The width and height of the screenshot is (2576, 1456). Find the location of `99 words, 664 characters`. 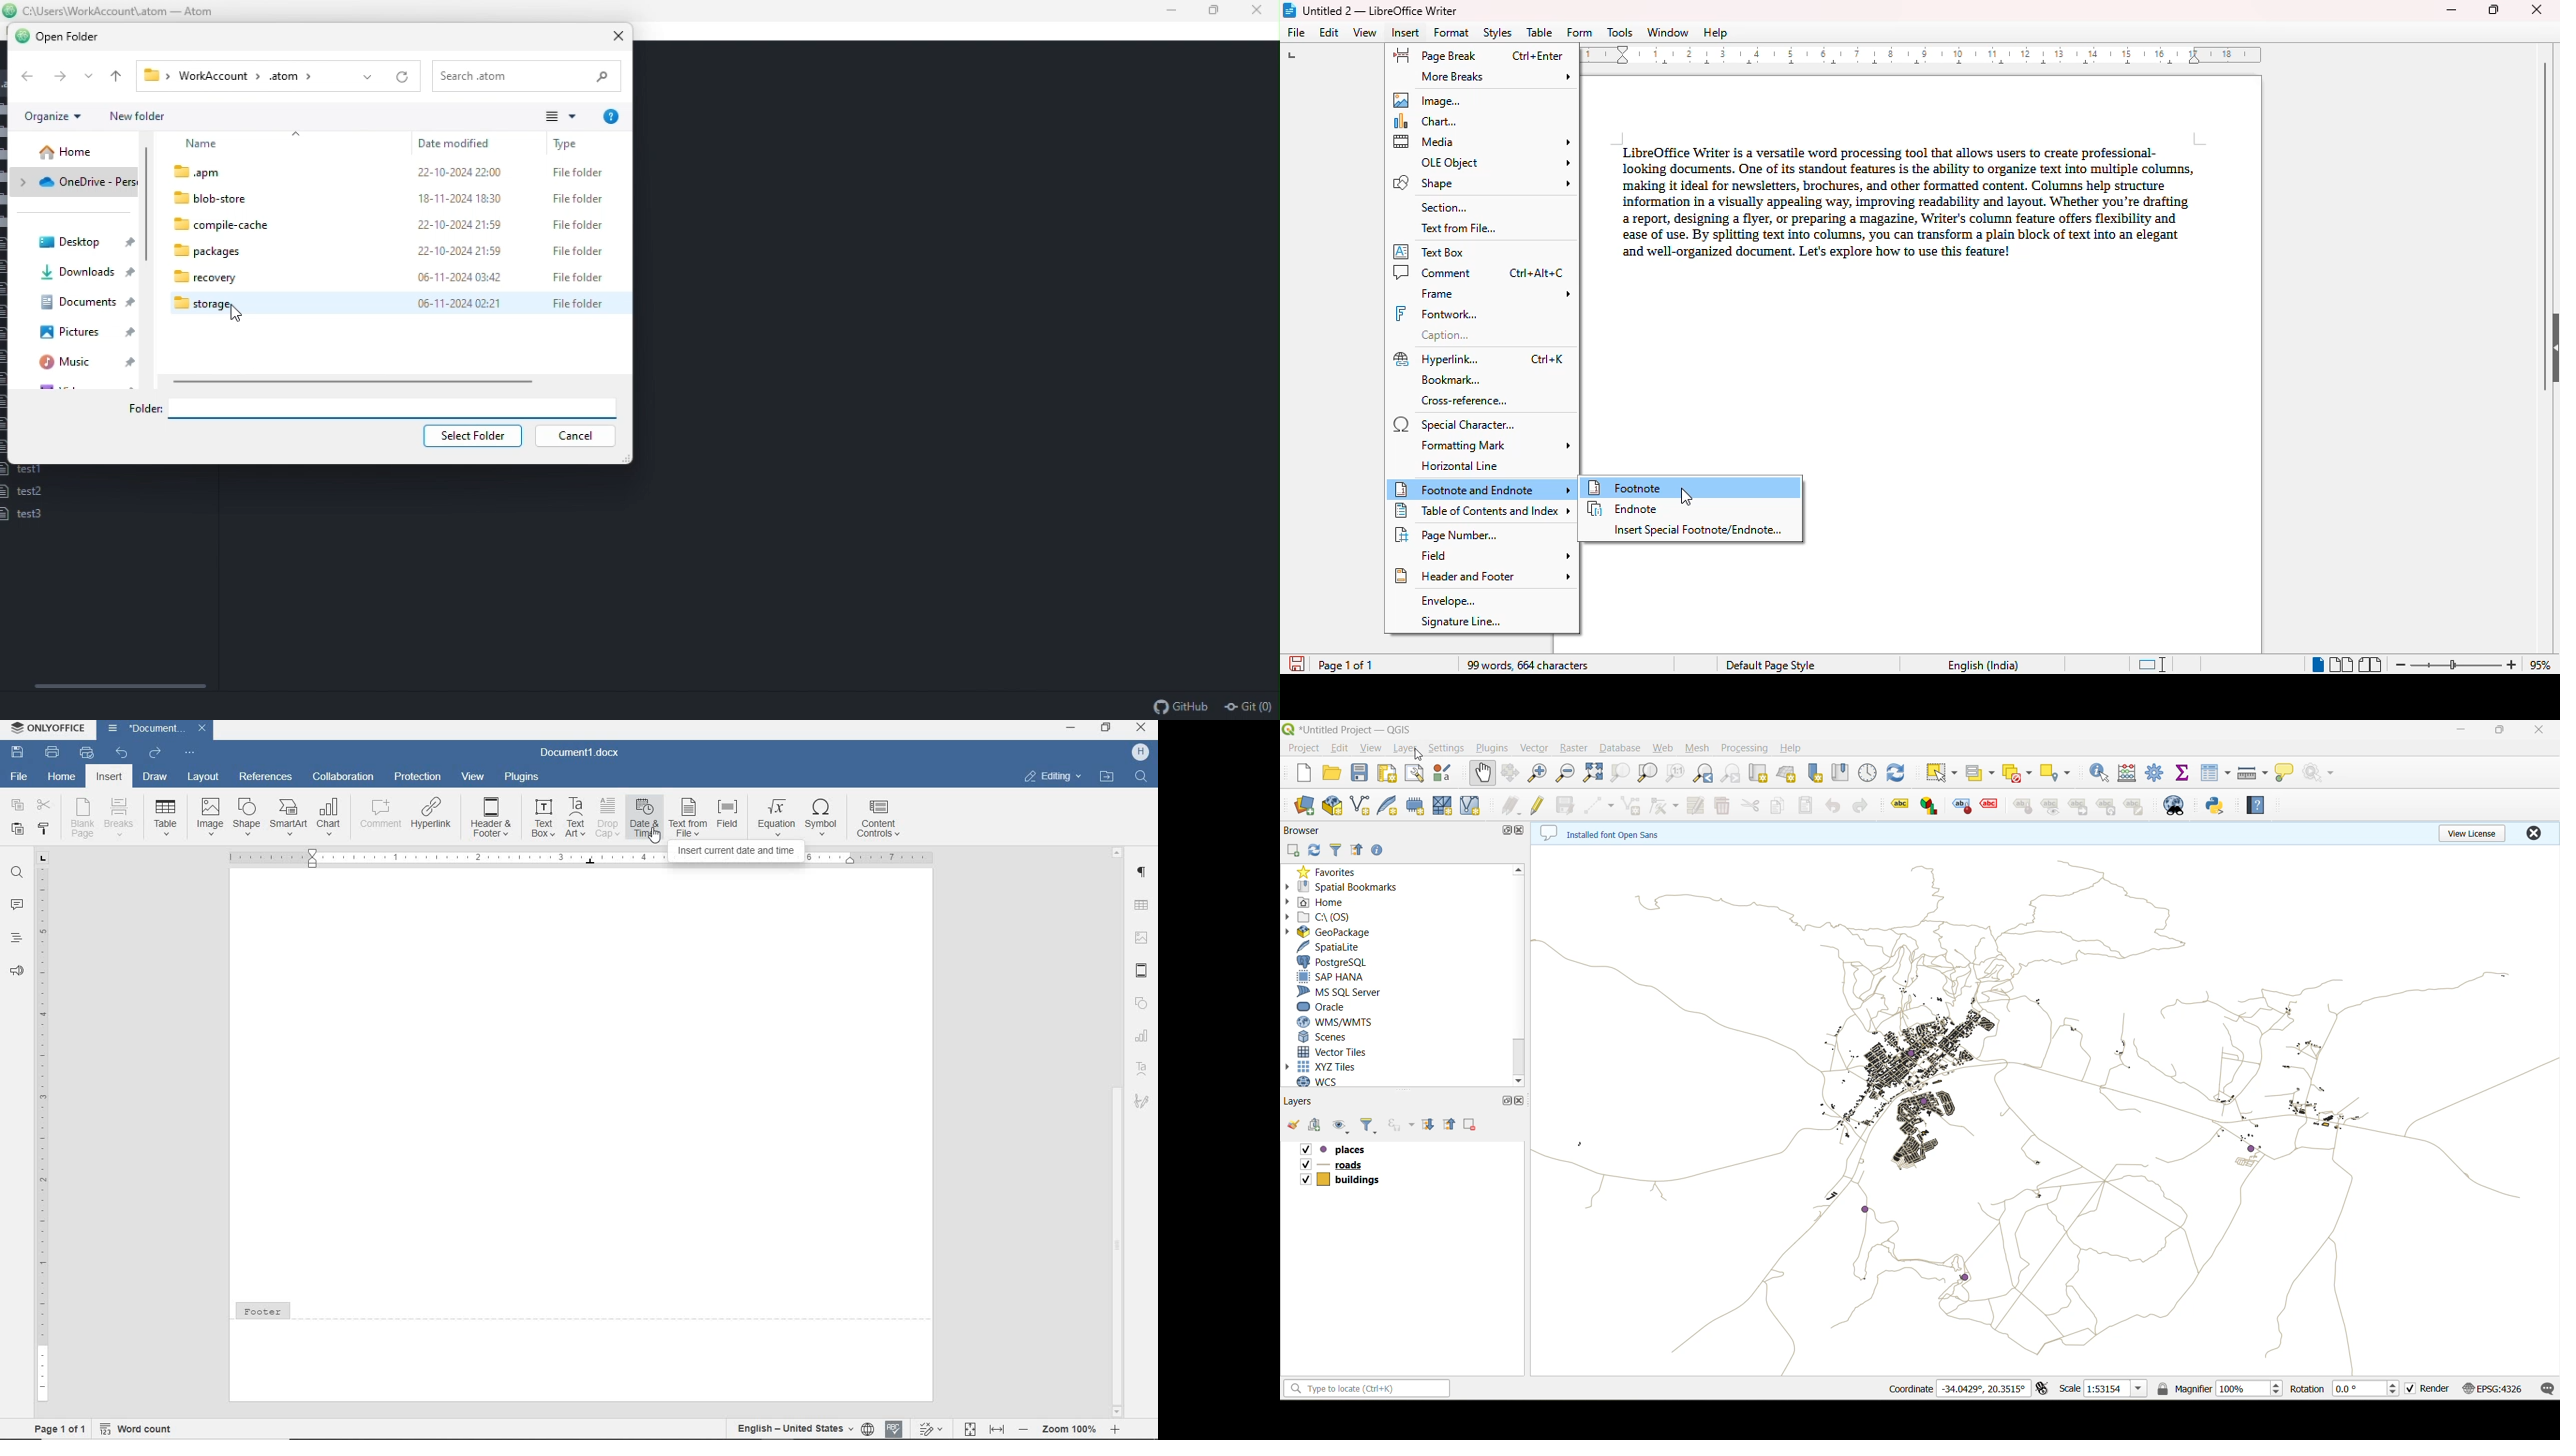

99 words, 664 characters is located at coordinates (1526, 666).